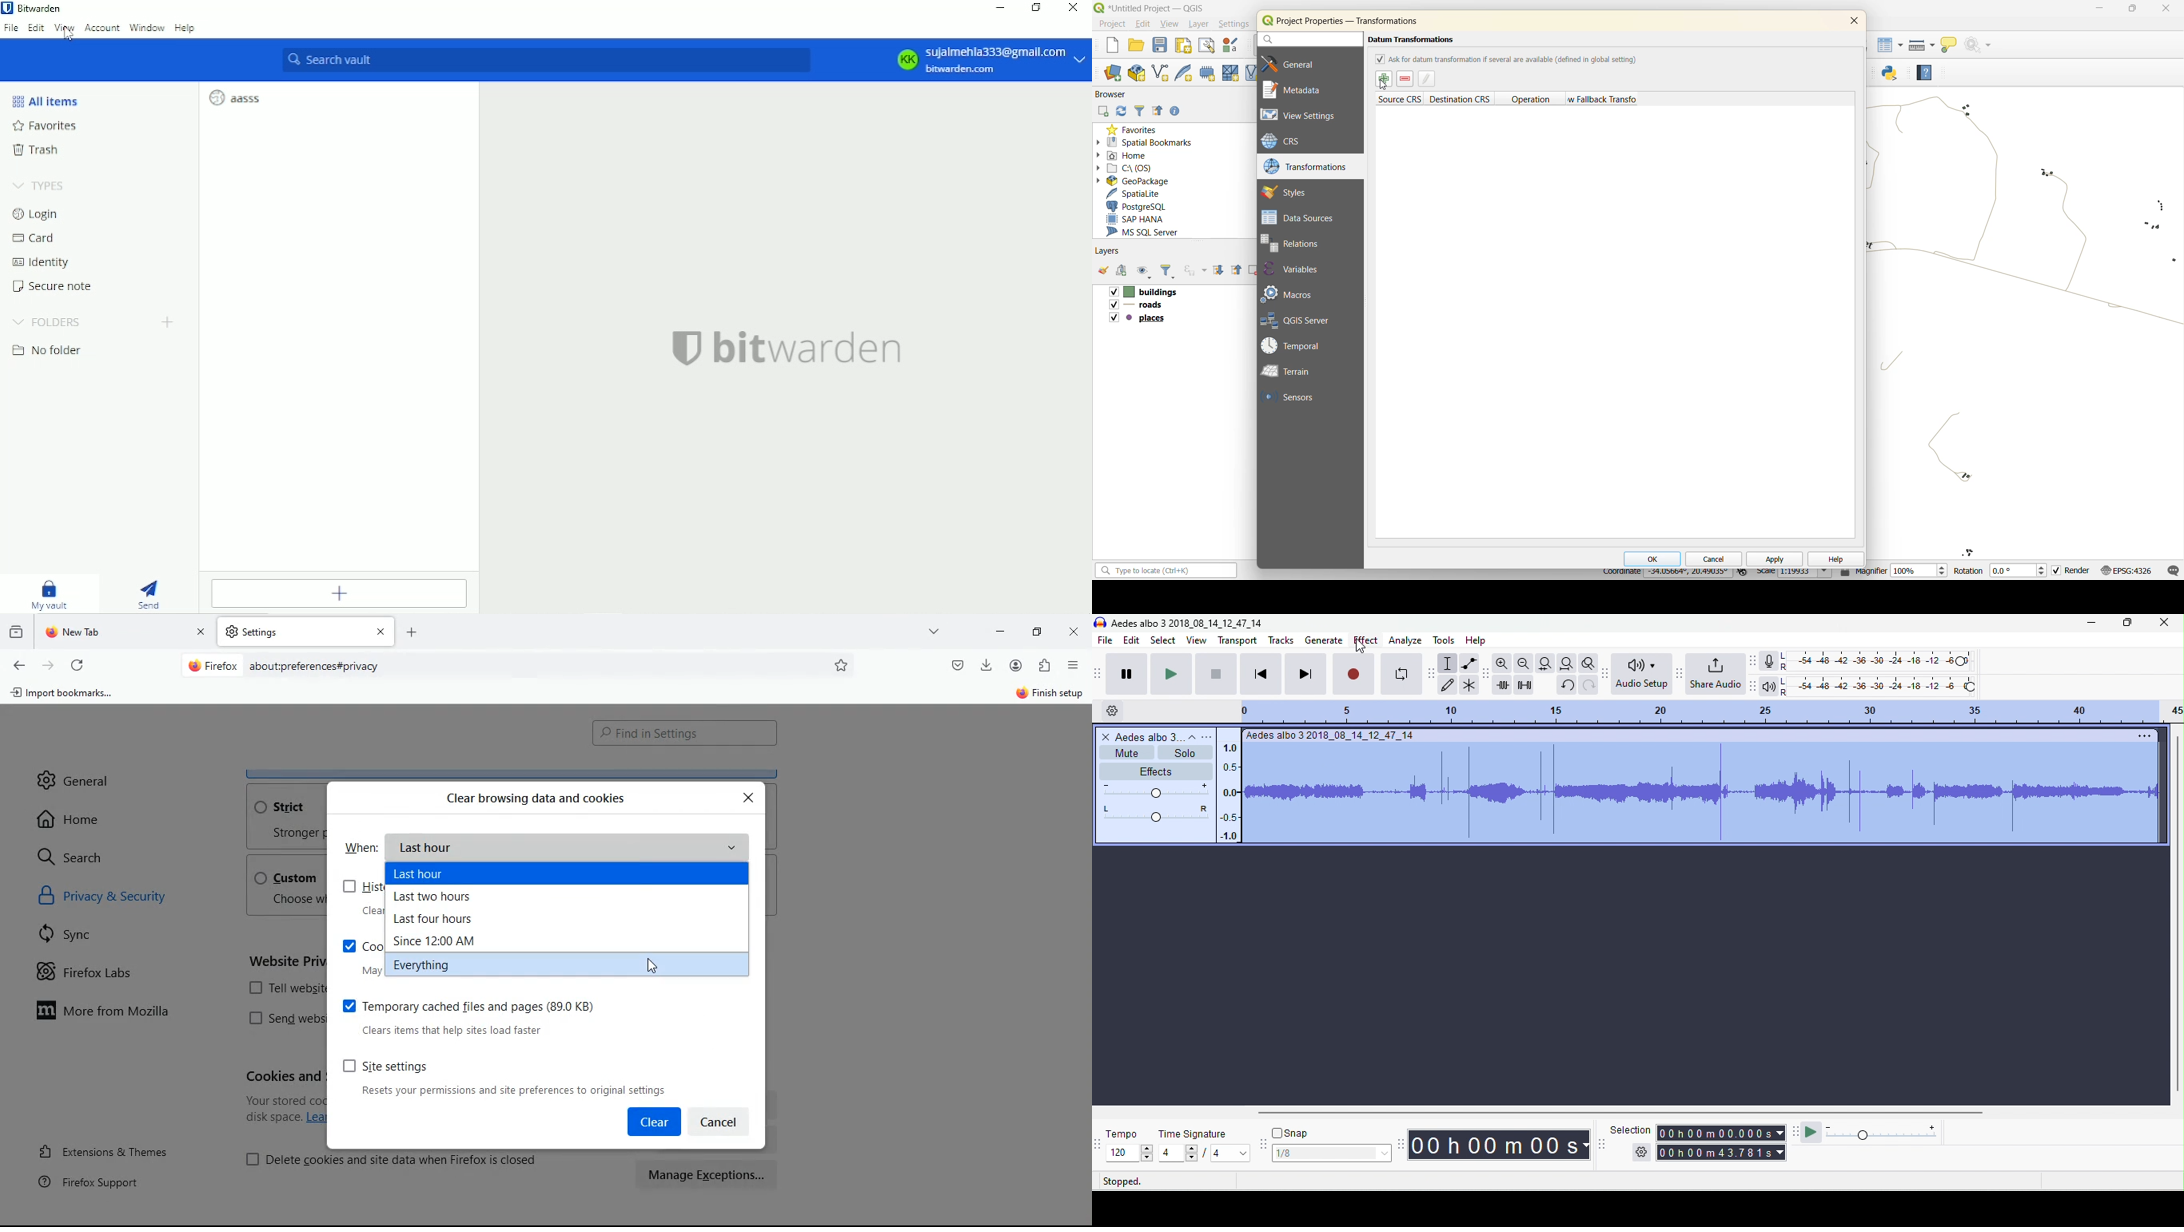 The image size is (2184, 1232). I want to click on when, so click(362, 847).